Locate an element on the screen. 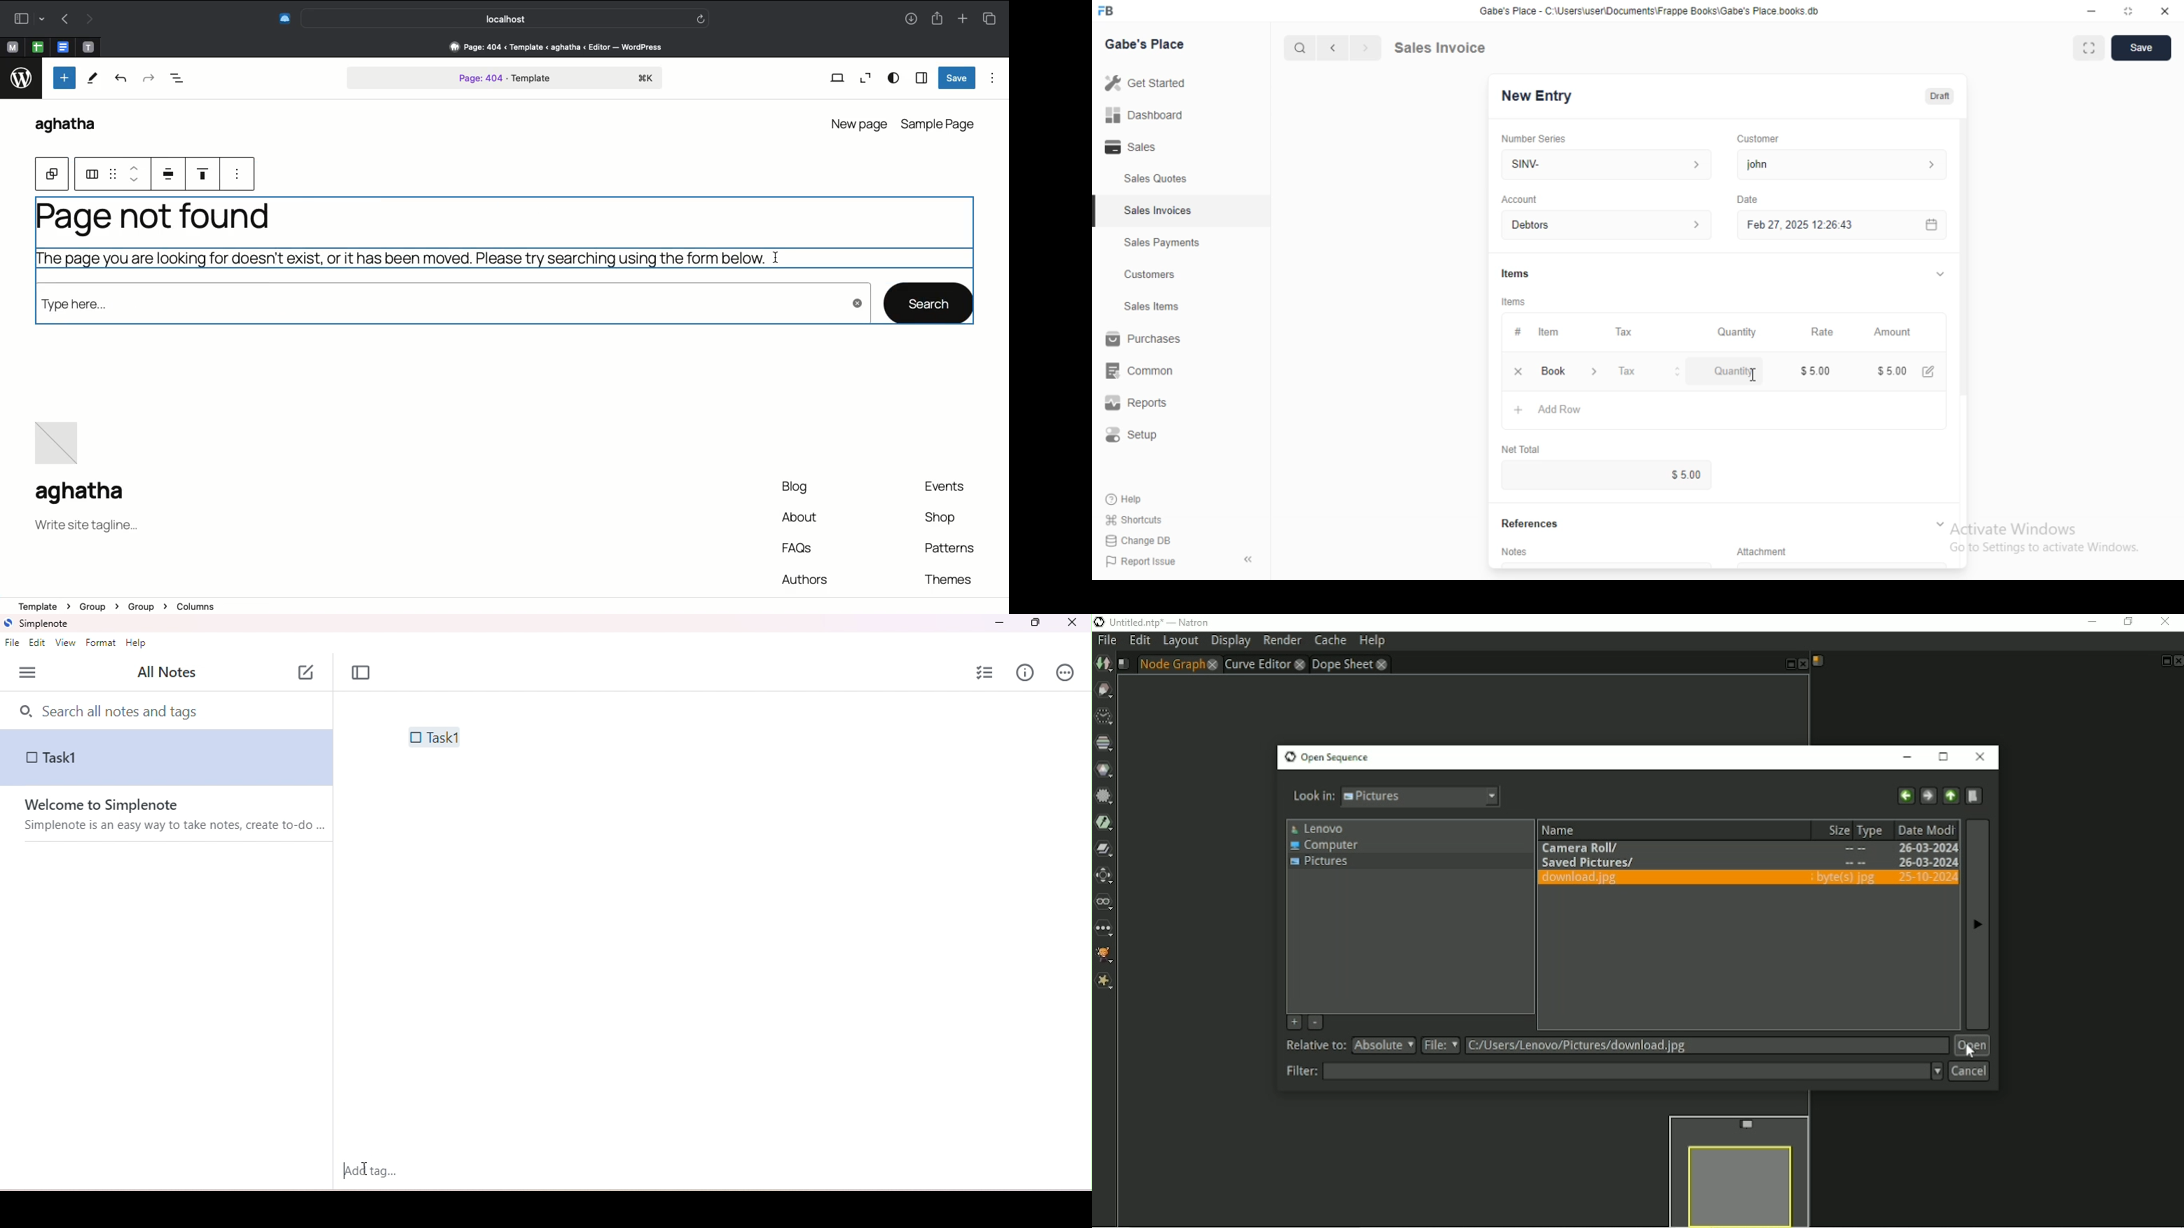  Tax is located at coordinates (1628, 331).